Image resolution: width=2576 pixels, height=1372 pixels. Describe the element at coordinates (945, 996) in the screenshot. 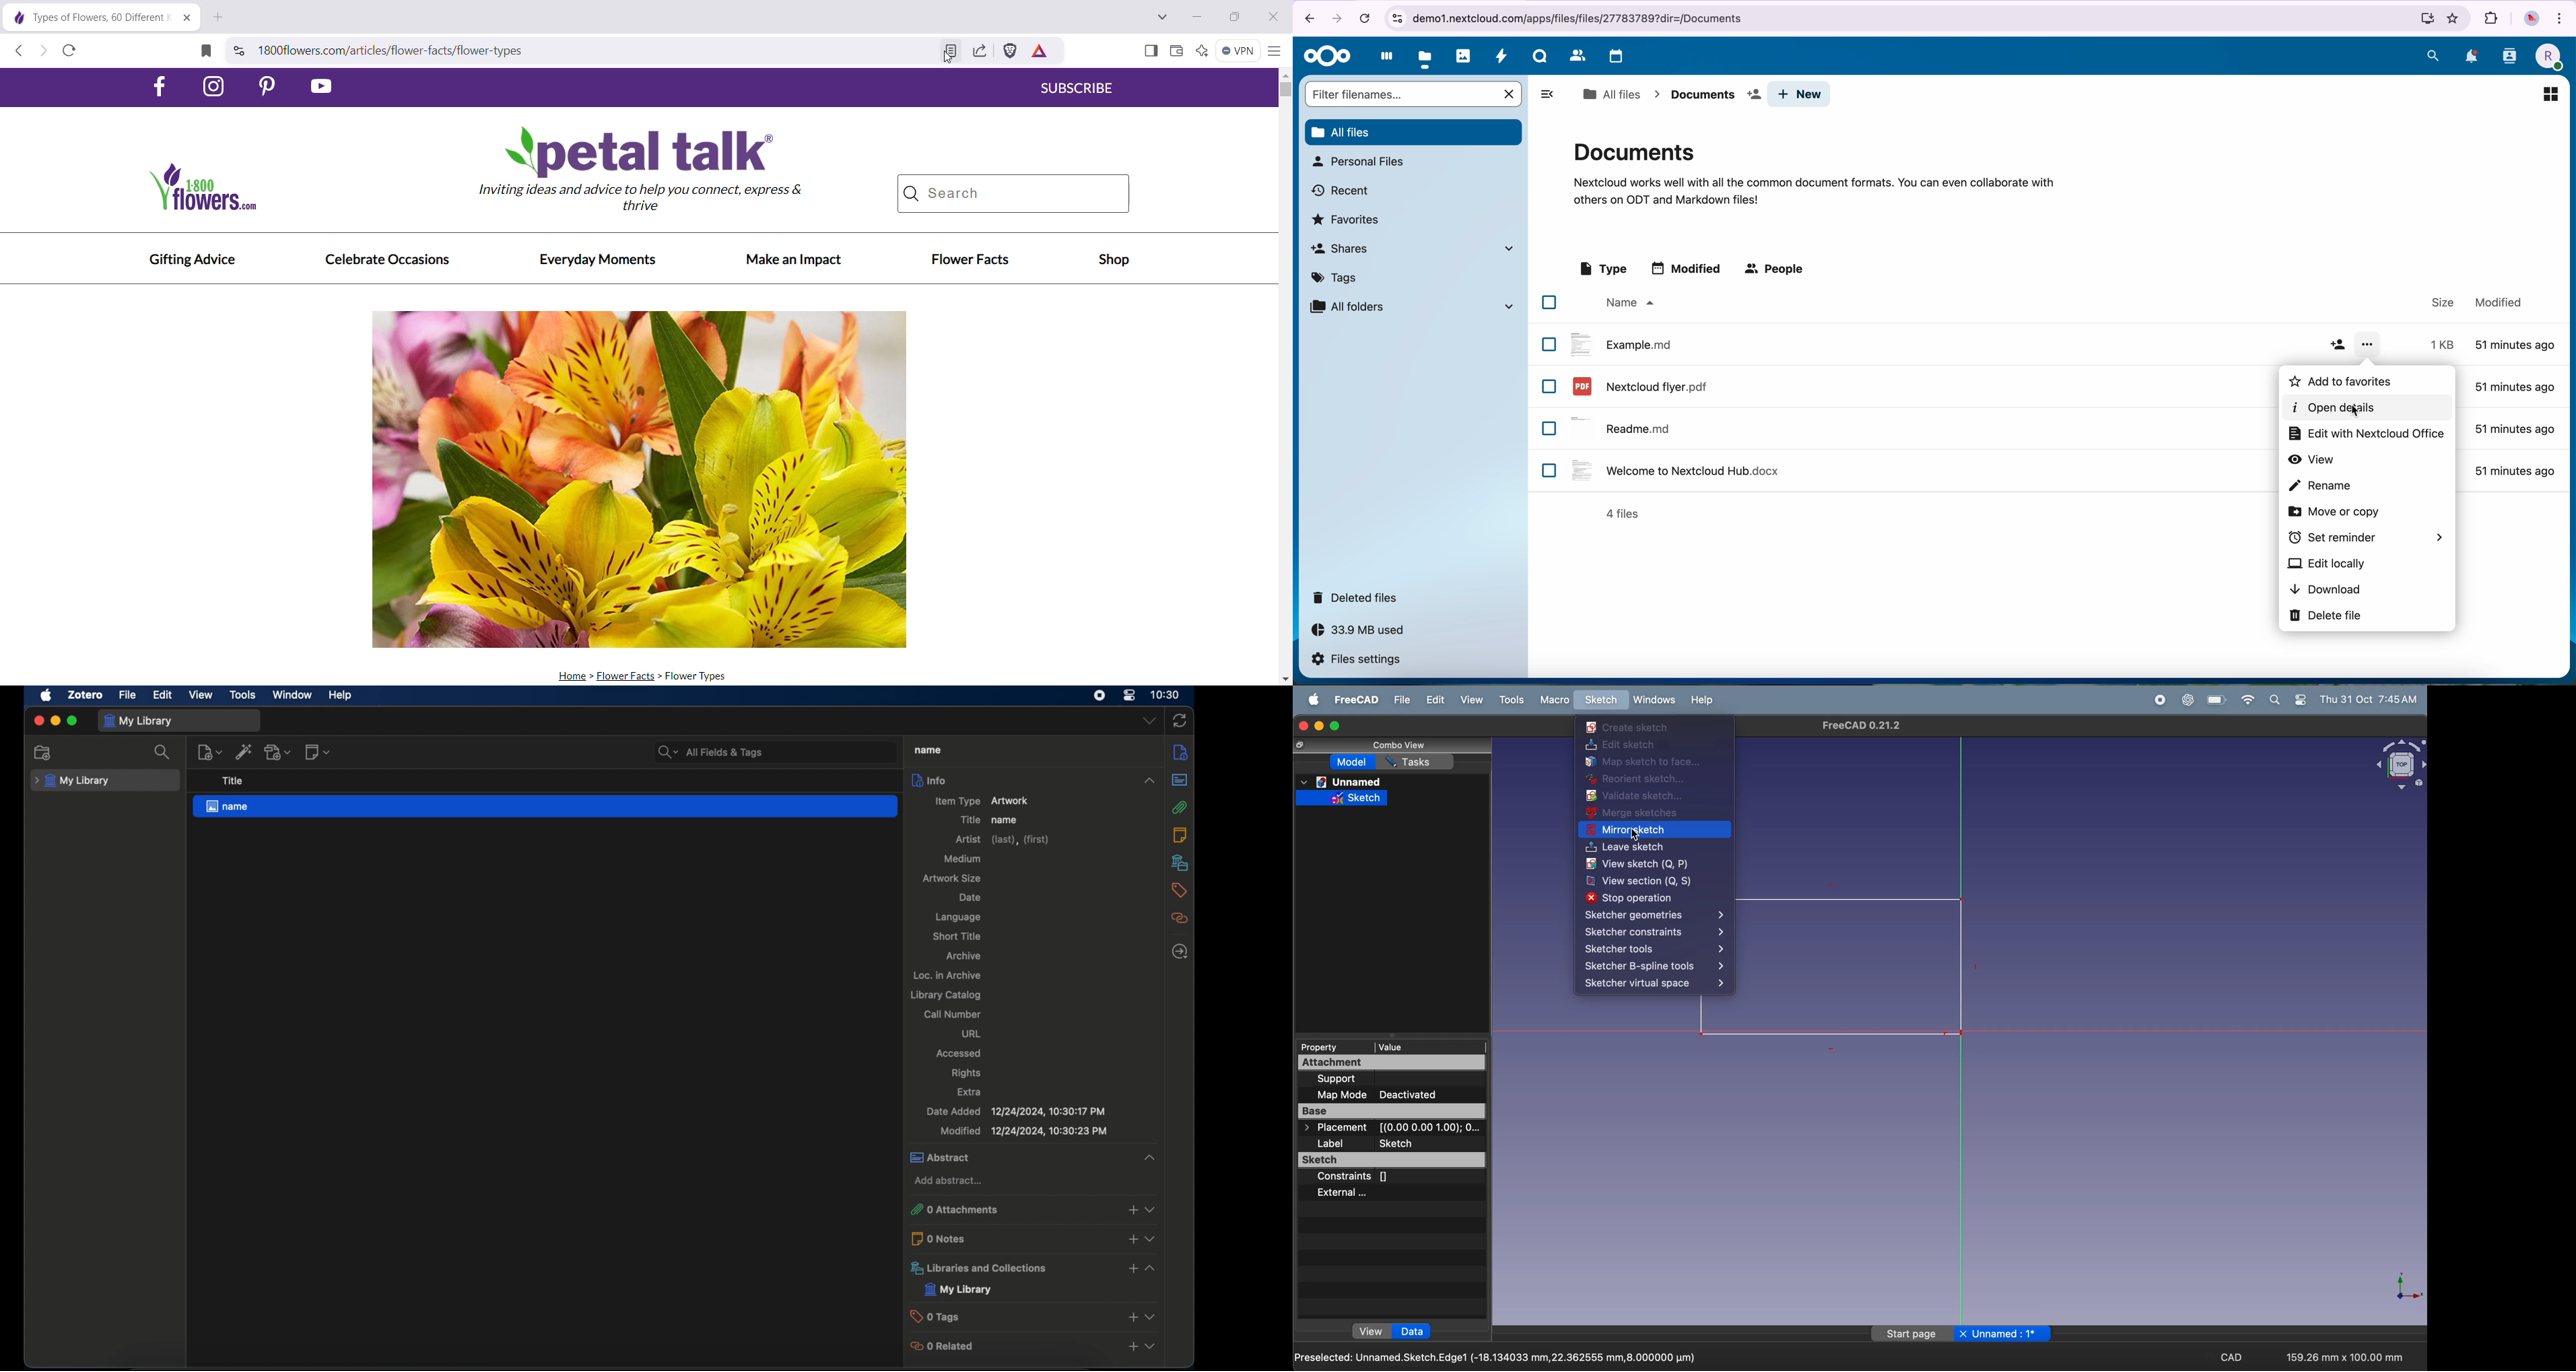

I see `library catalog` at that location.